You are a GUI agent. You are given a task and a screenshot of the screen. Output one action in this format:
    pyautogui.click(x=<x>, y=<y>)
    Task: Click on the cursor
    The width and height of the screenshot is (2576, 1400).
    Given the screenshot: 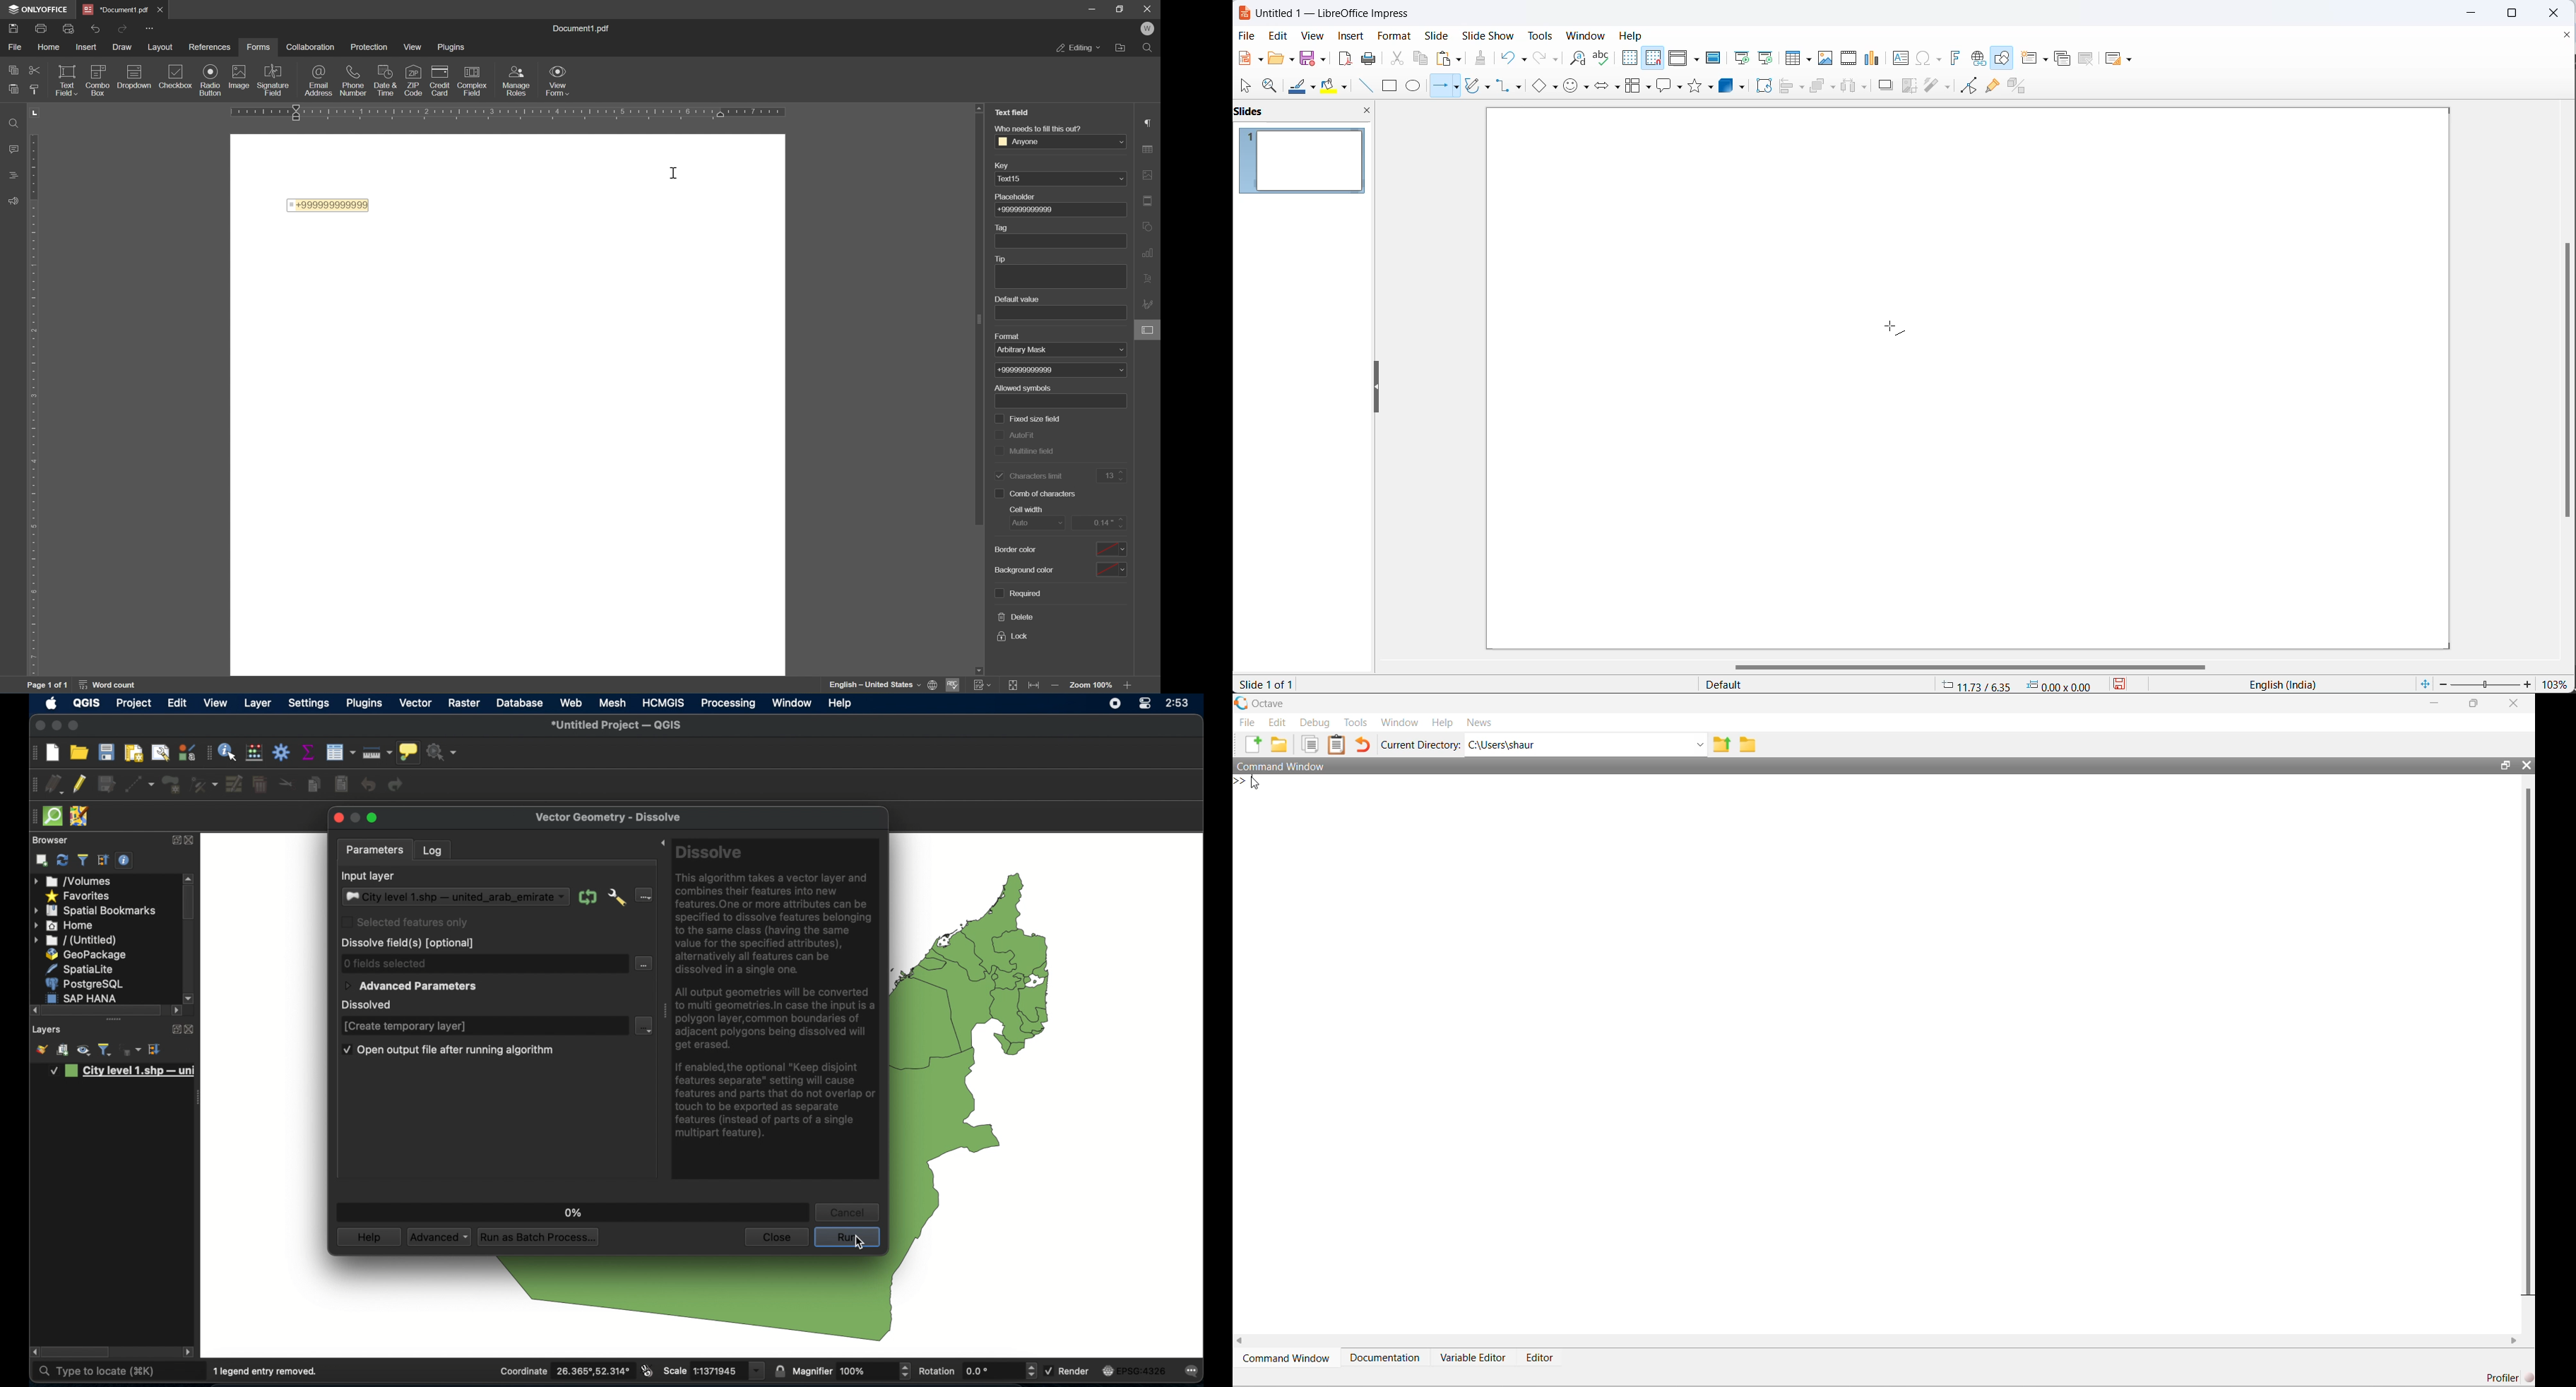 What is the action you would take?
    pyautogui.click(x=676, y=175)
    